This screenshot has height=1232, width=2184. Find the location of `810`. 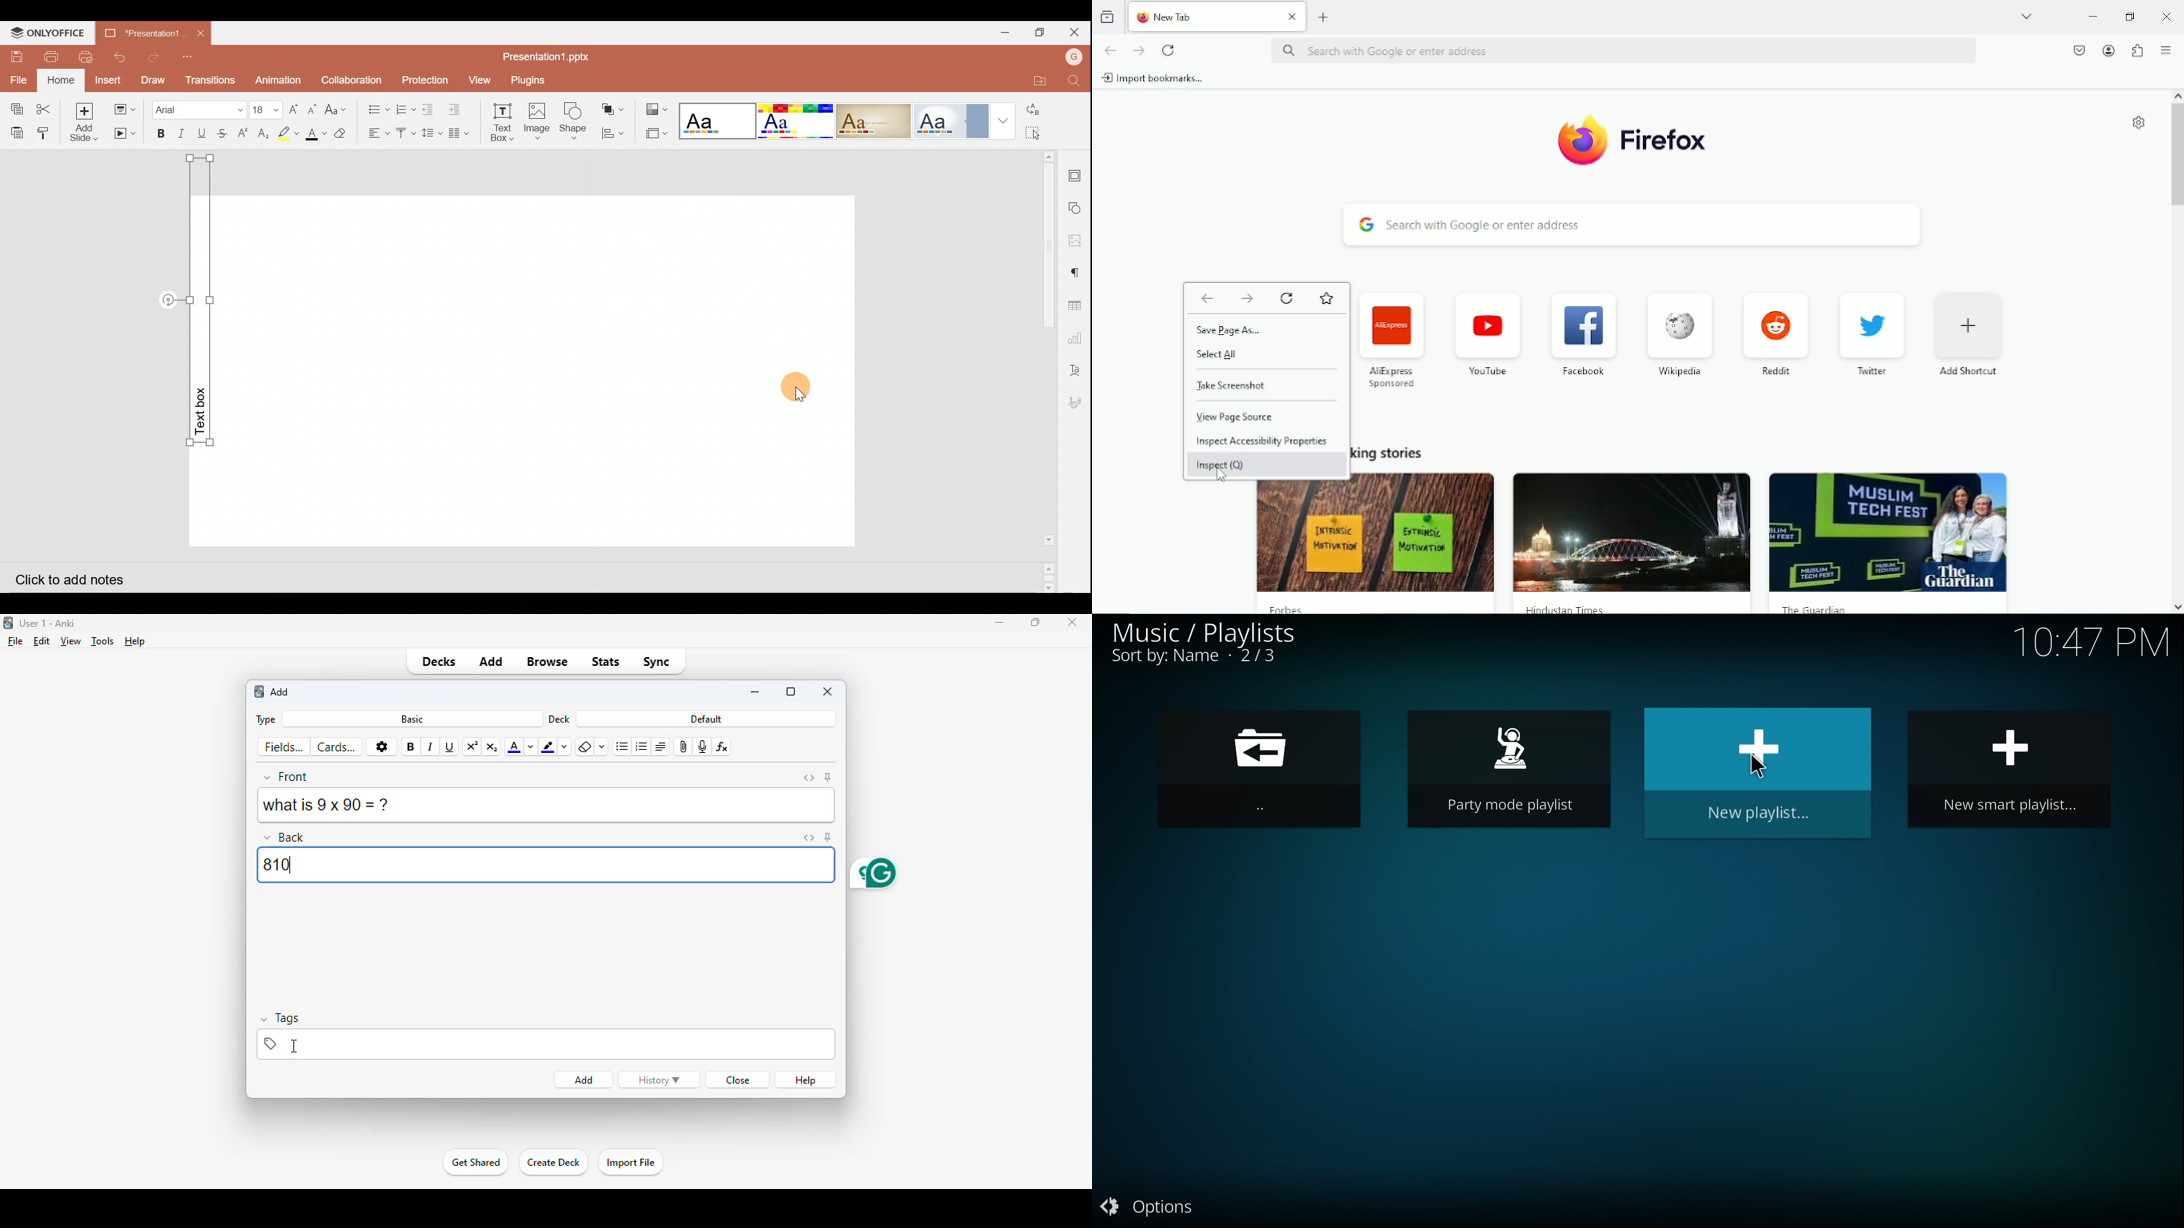

810 is located at coordinates (544, 864).